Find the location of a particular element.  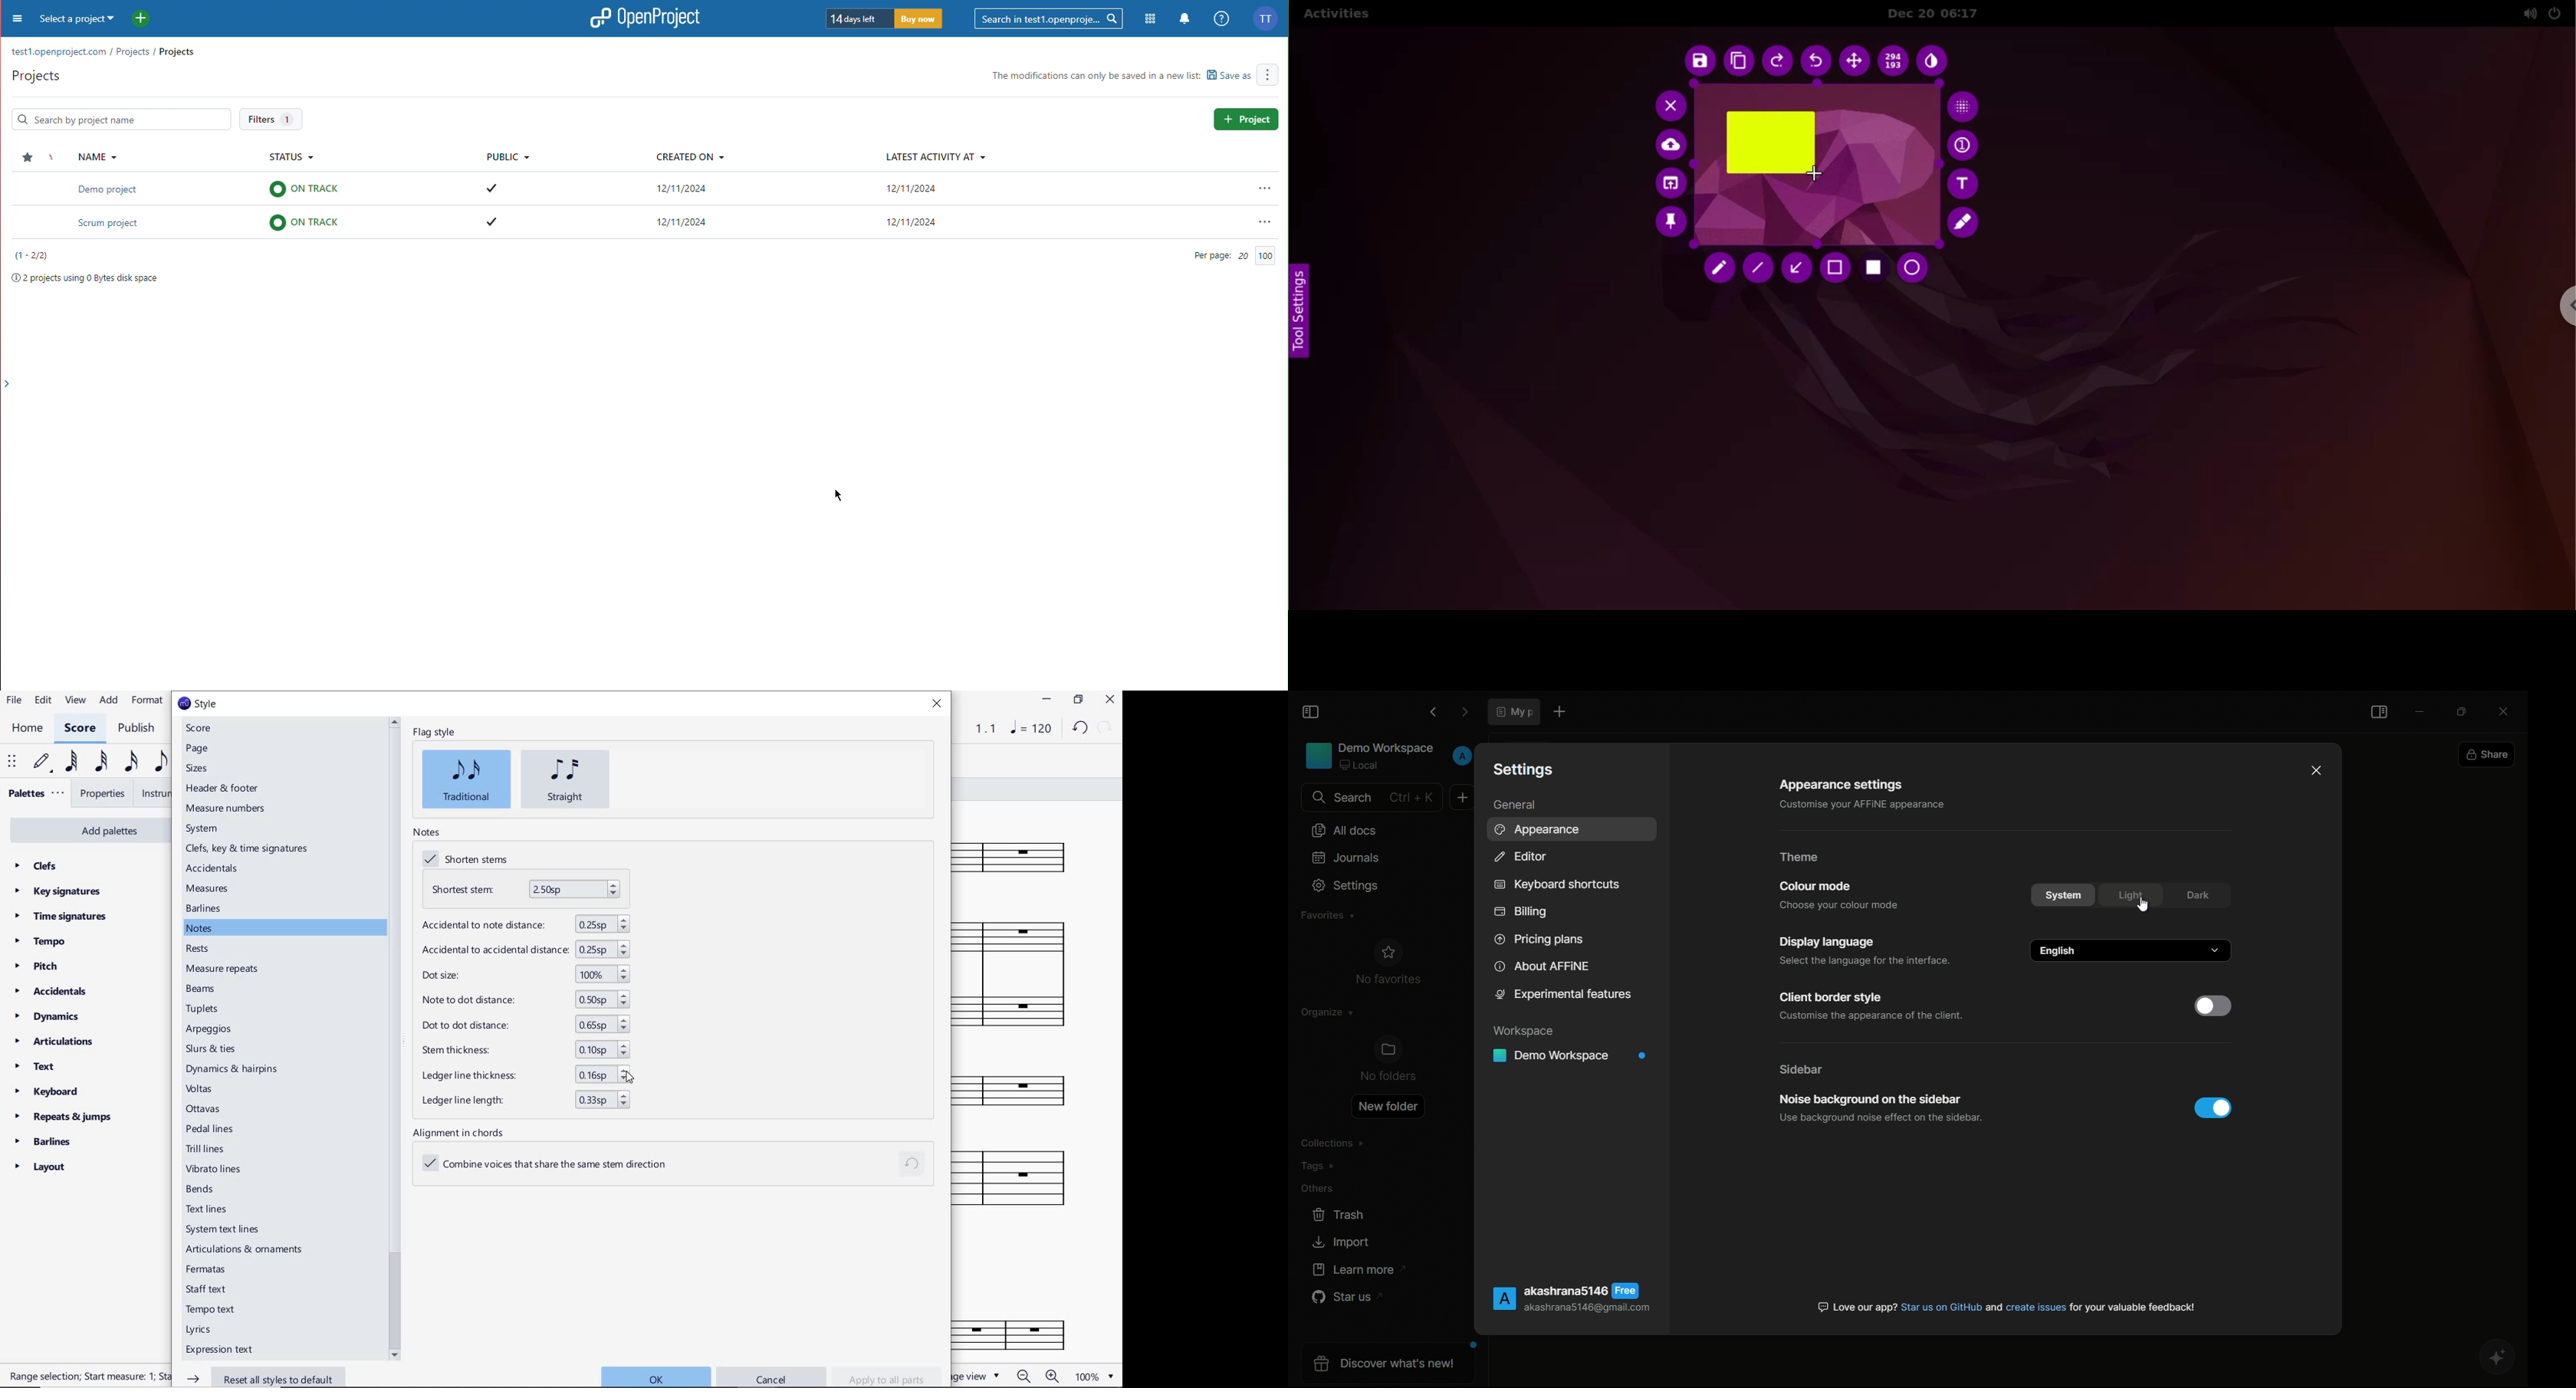

REDO is located at coordinates (1106, 728).